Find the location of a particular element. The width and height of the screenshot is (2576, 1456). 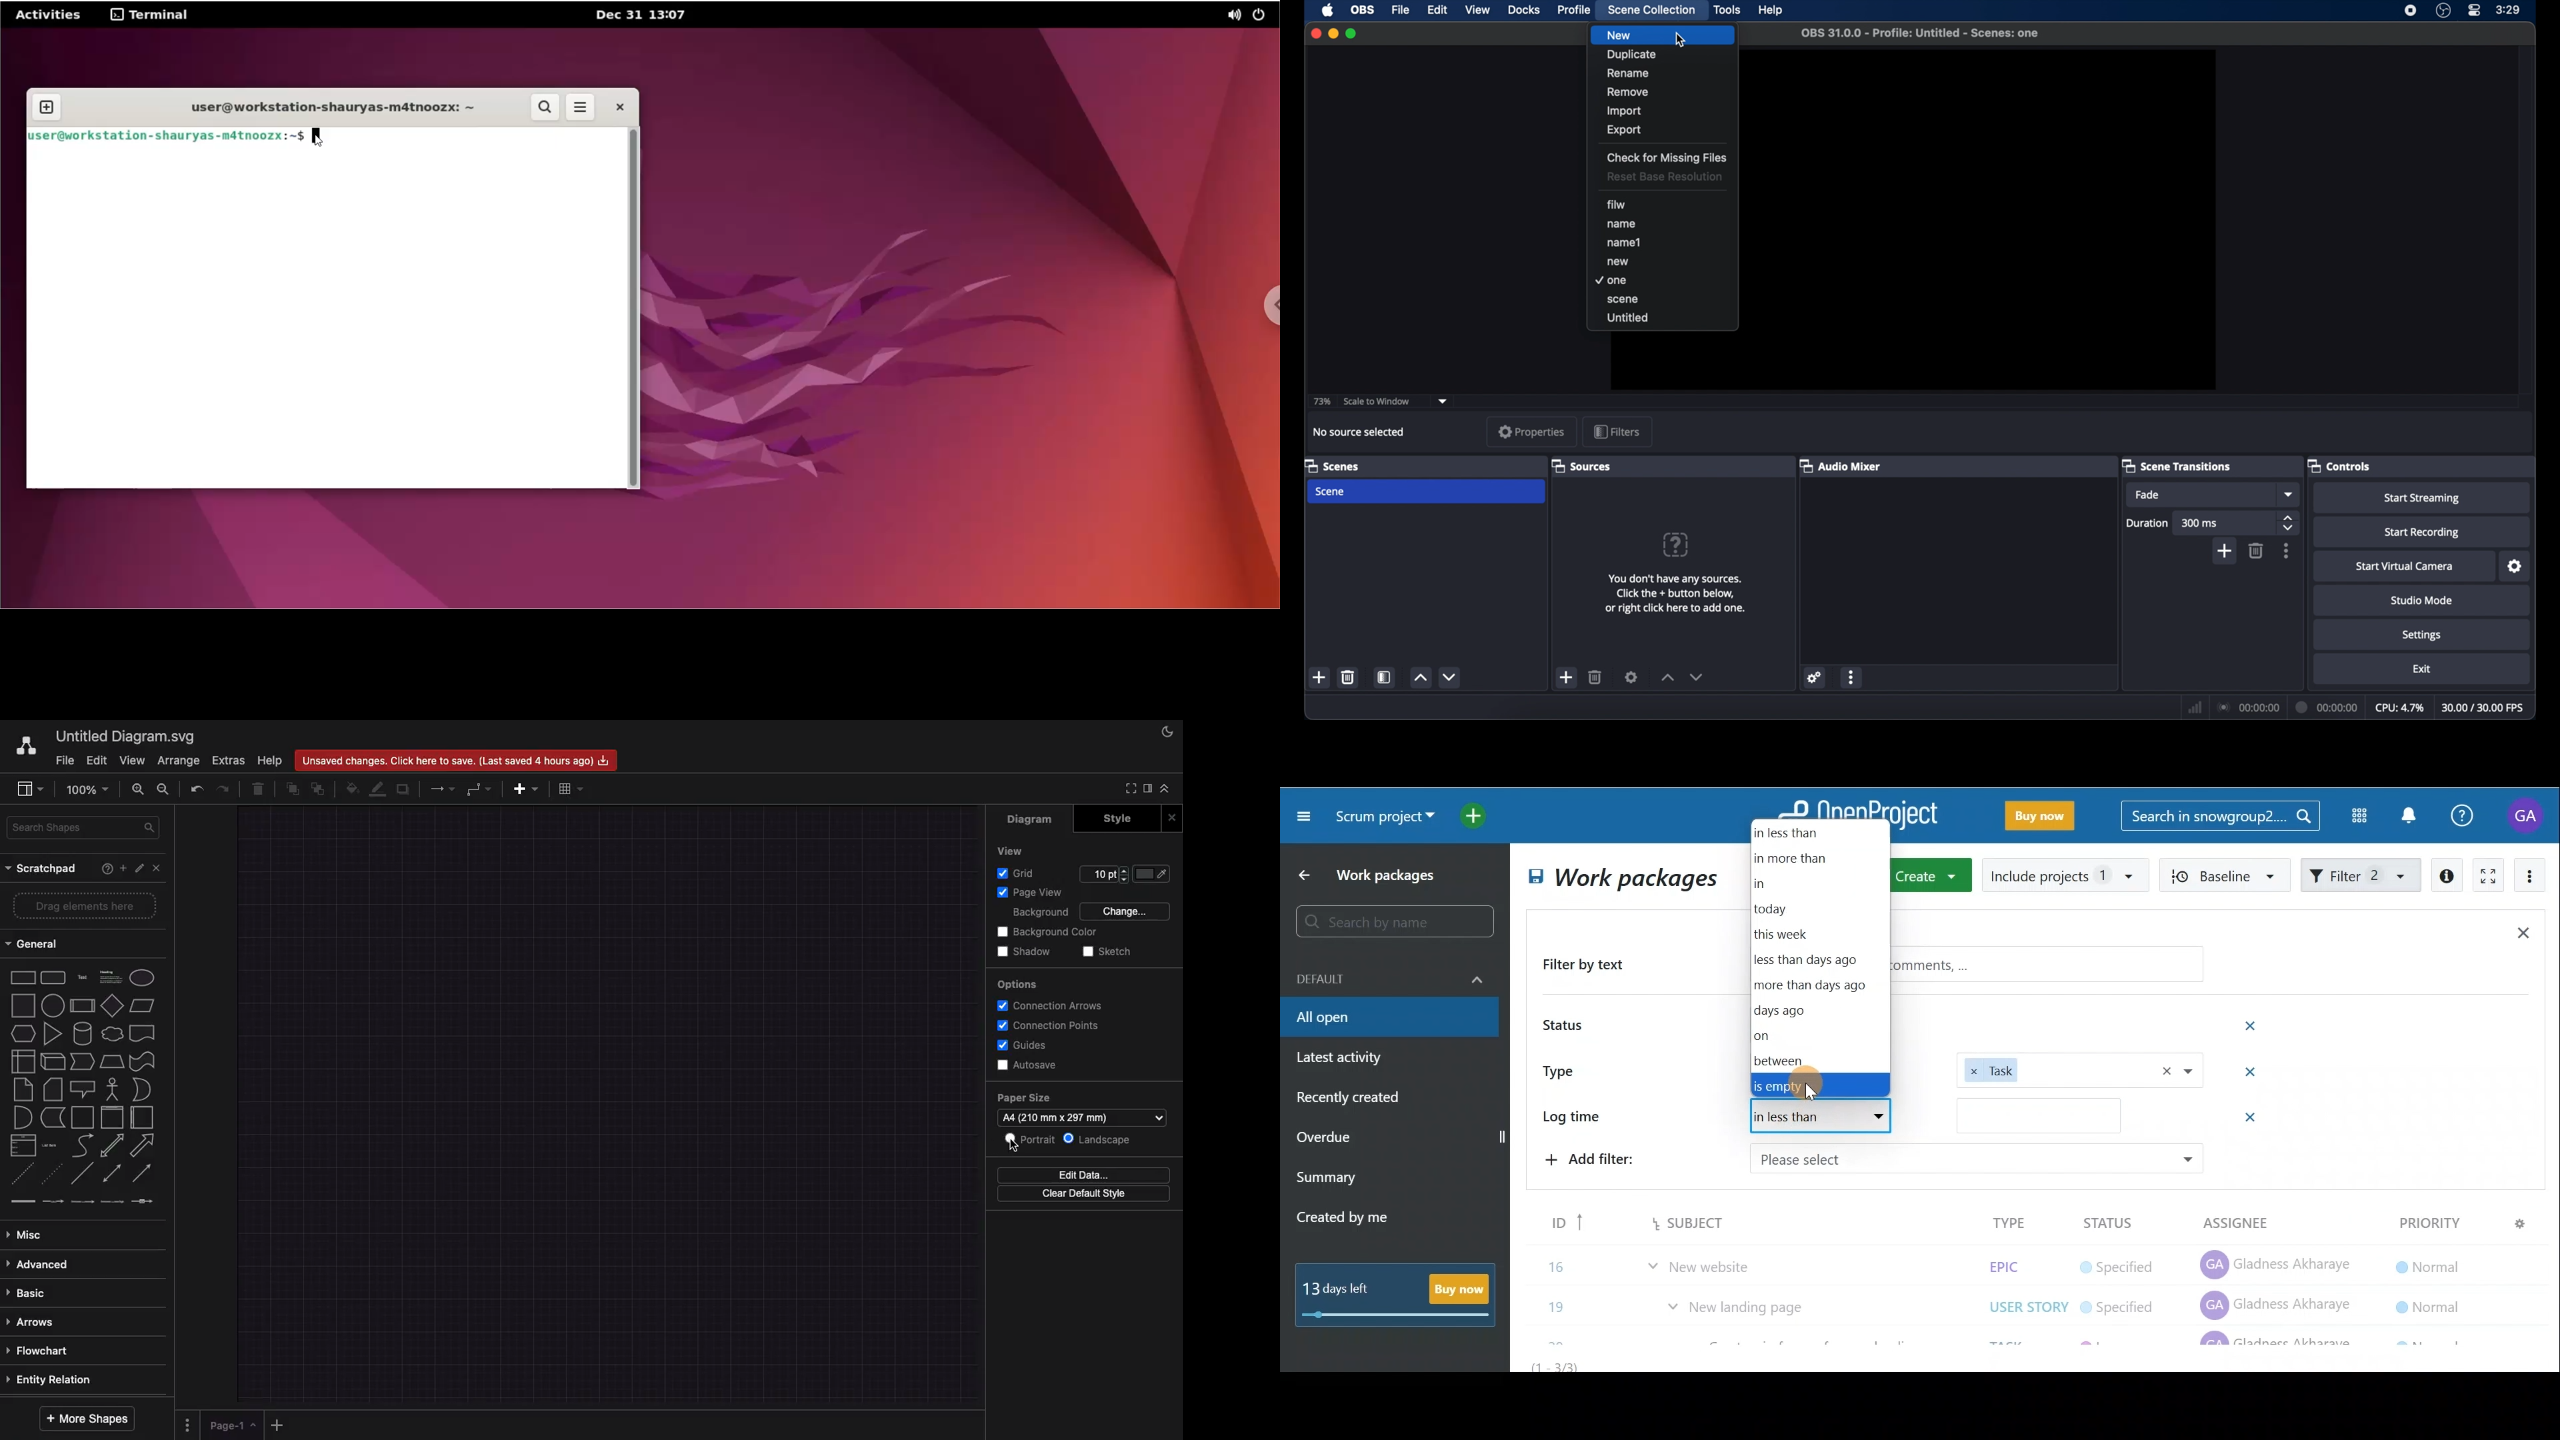

user story is located at coordinates (2023, 1303).